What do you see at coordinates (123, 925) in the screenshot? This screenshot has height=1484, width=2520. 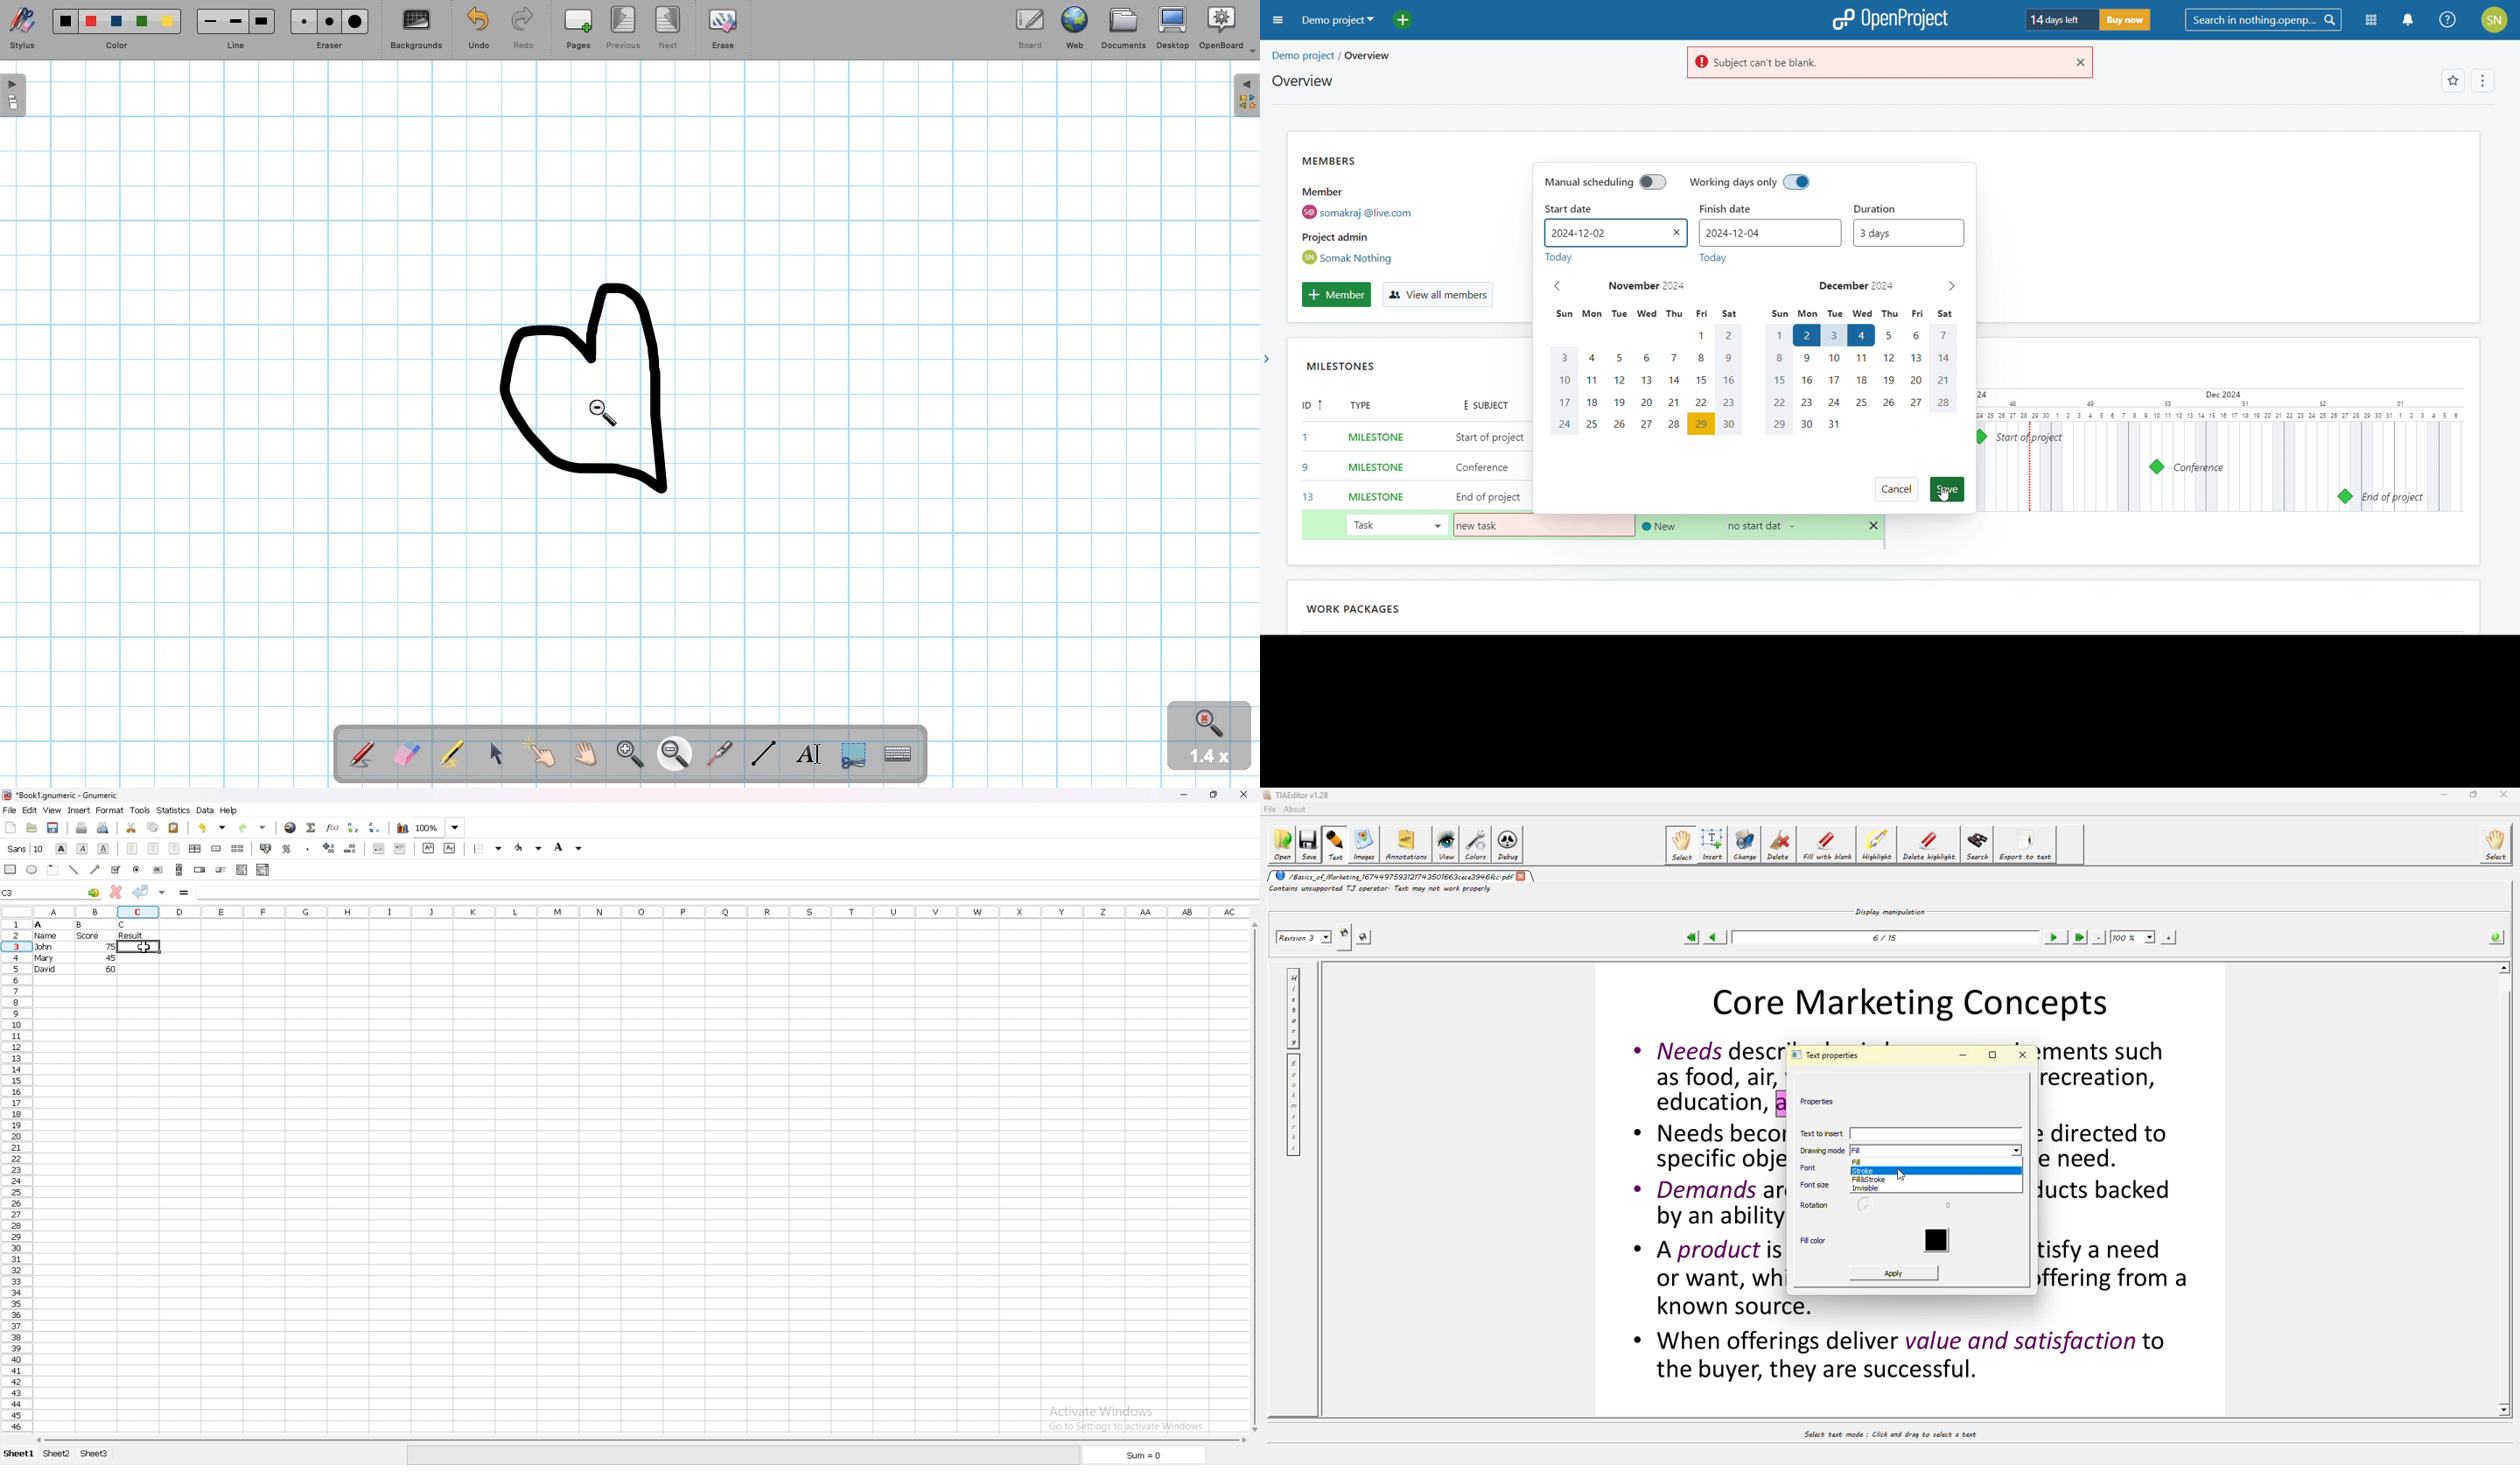 I see `c` at bounding box center [123, 925].